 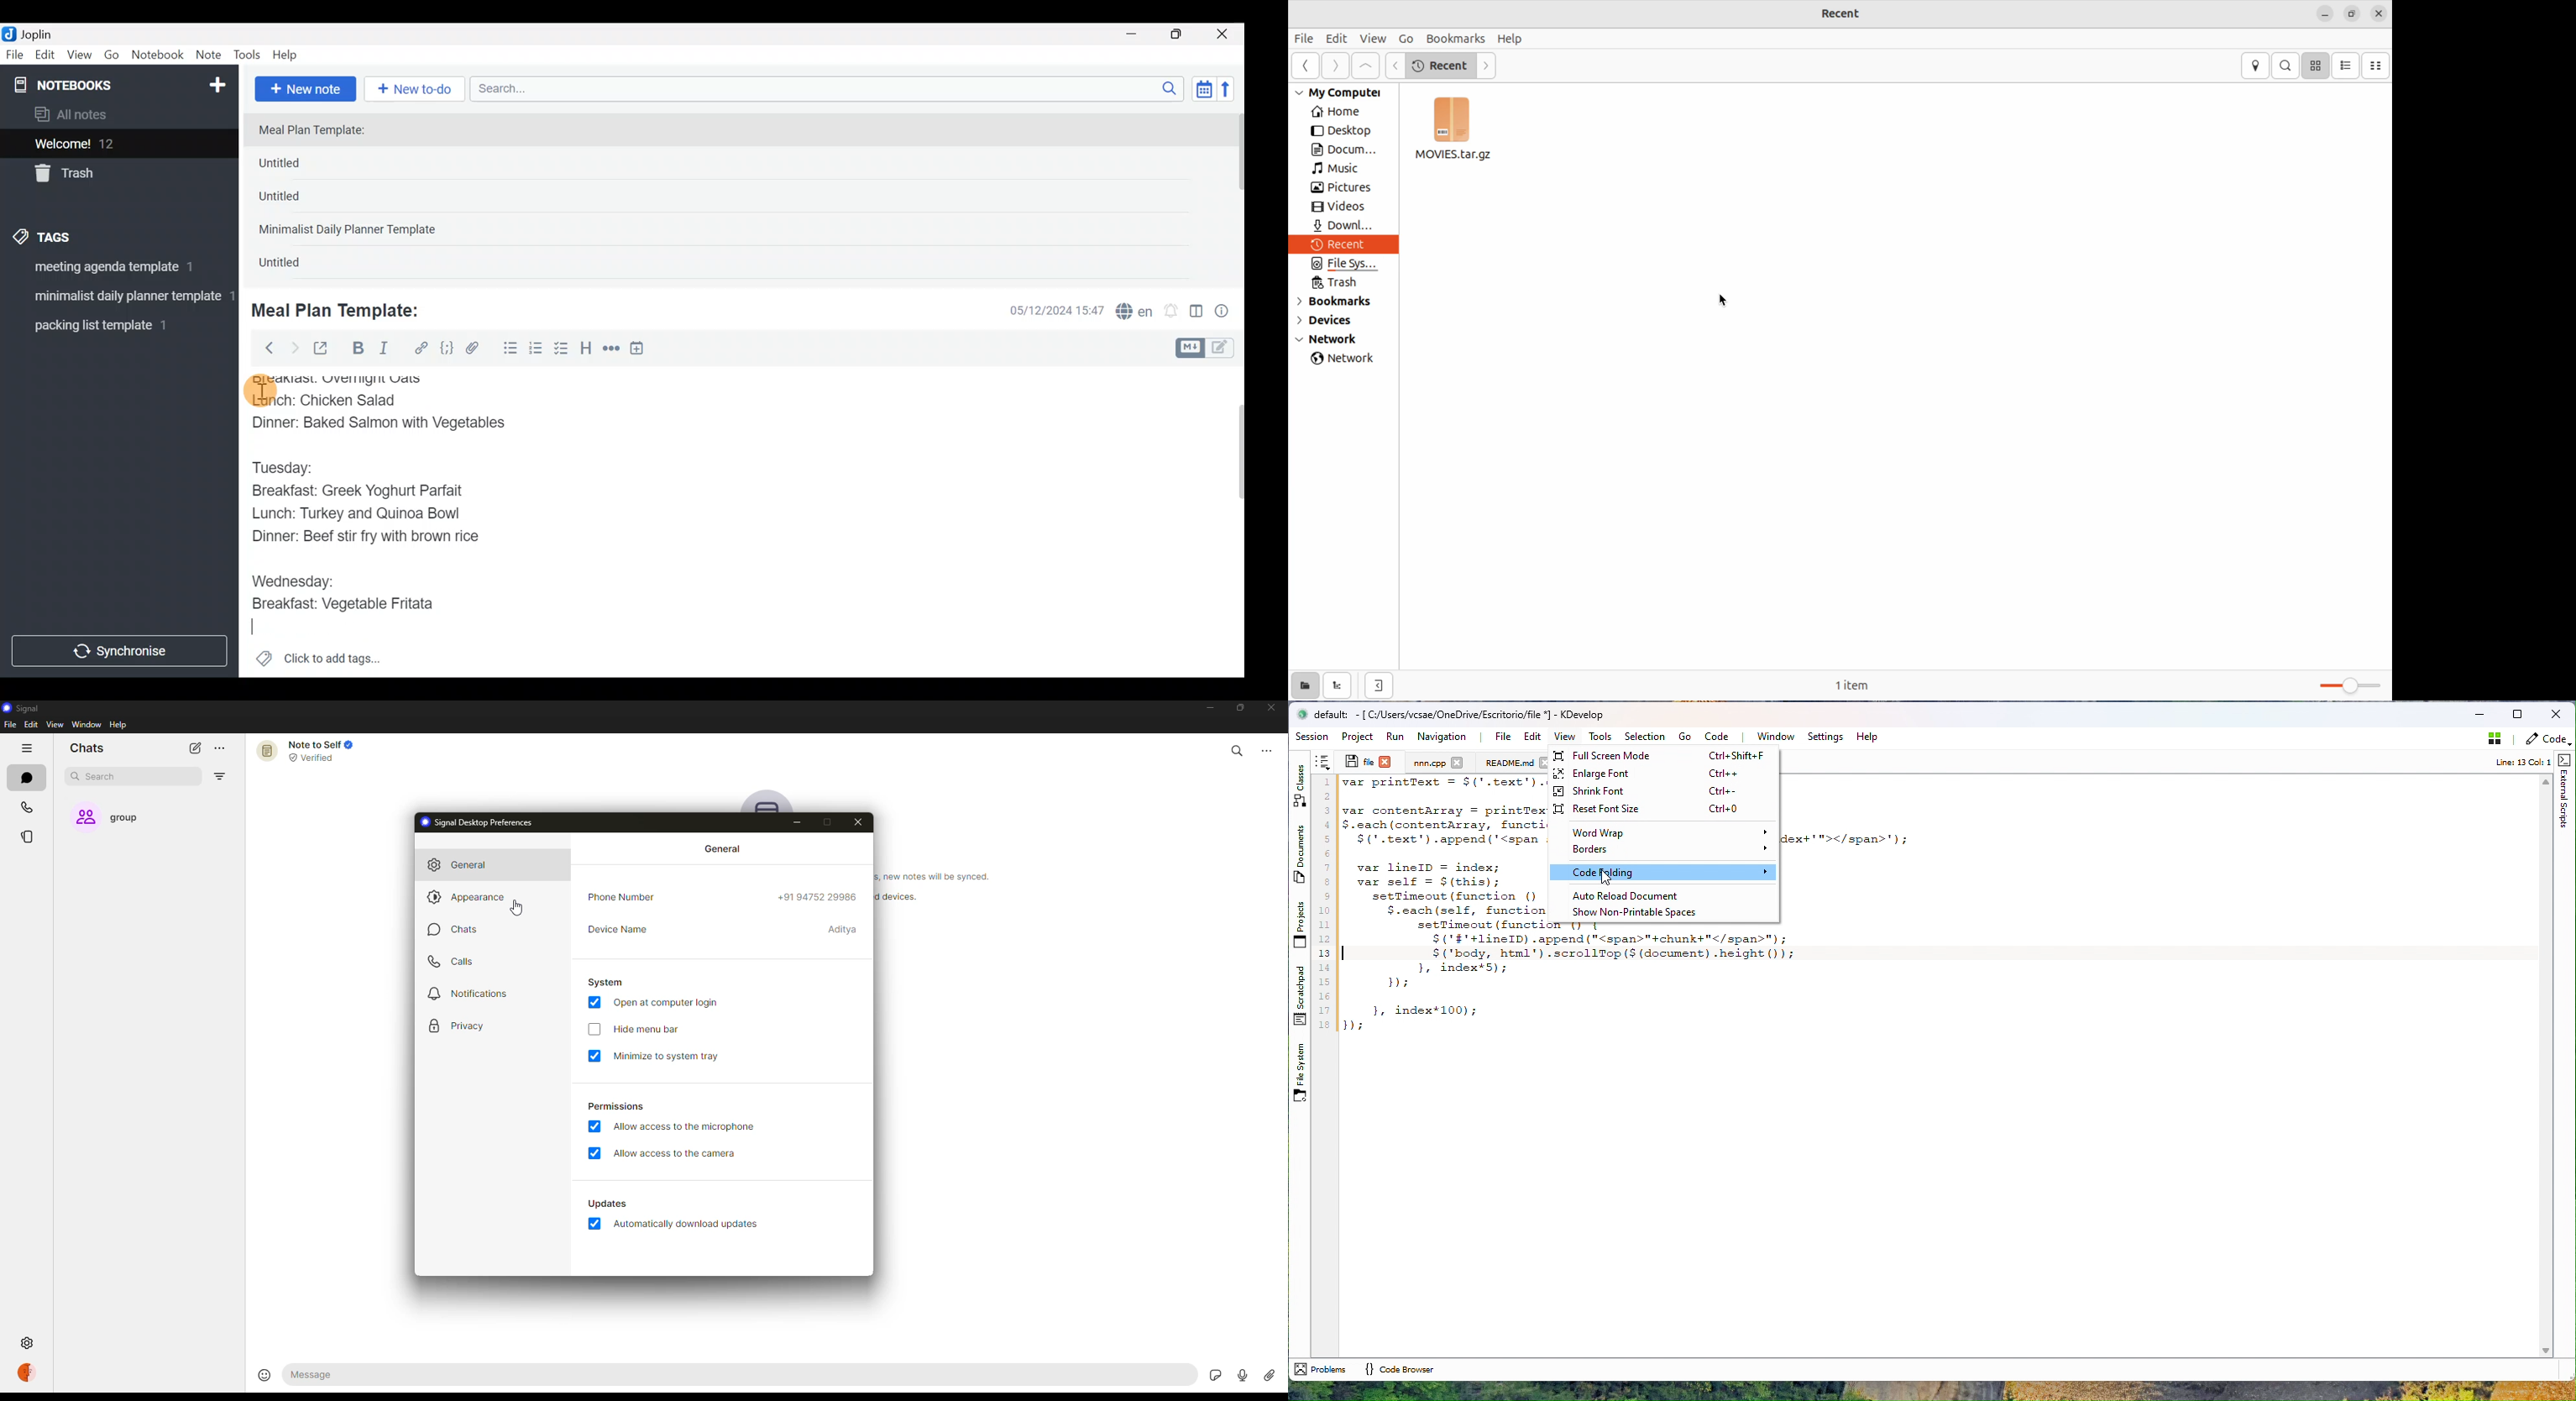 What do you see at coordinates (1346, 170) in the screenshot?
I see `music` at bounding box center [1346, 170].